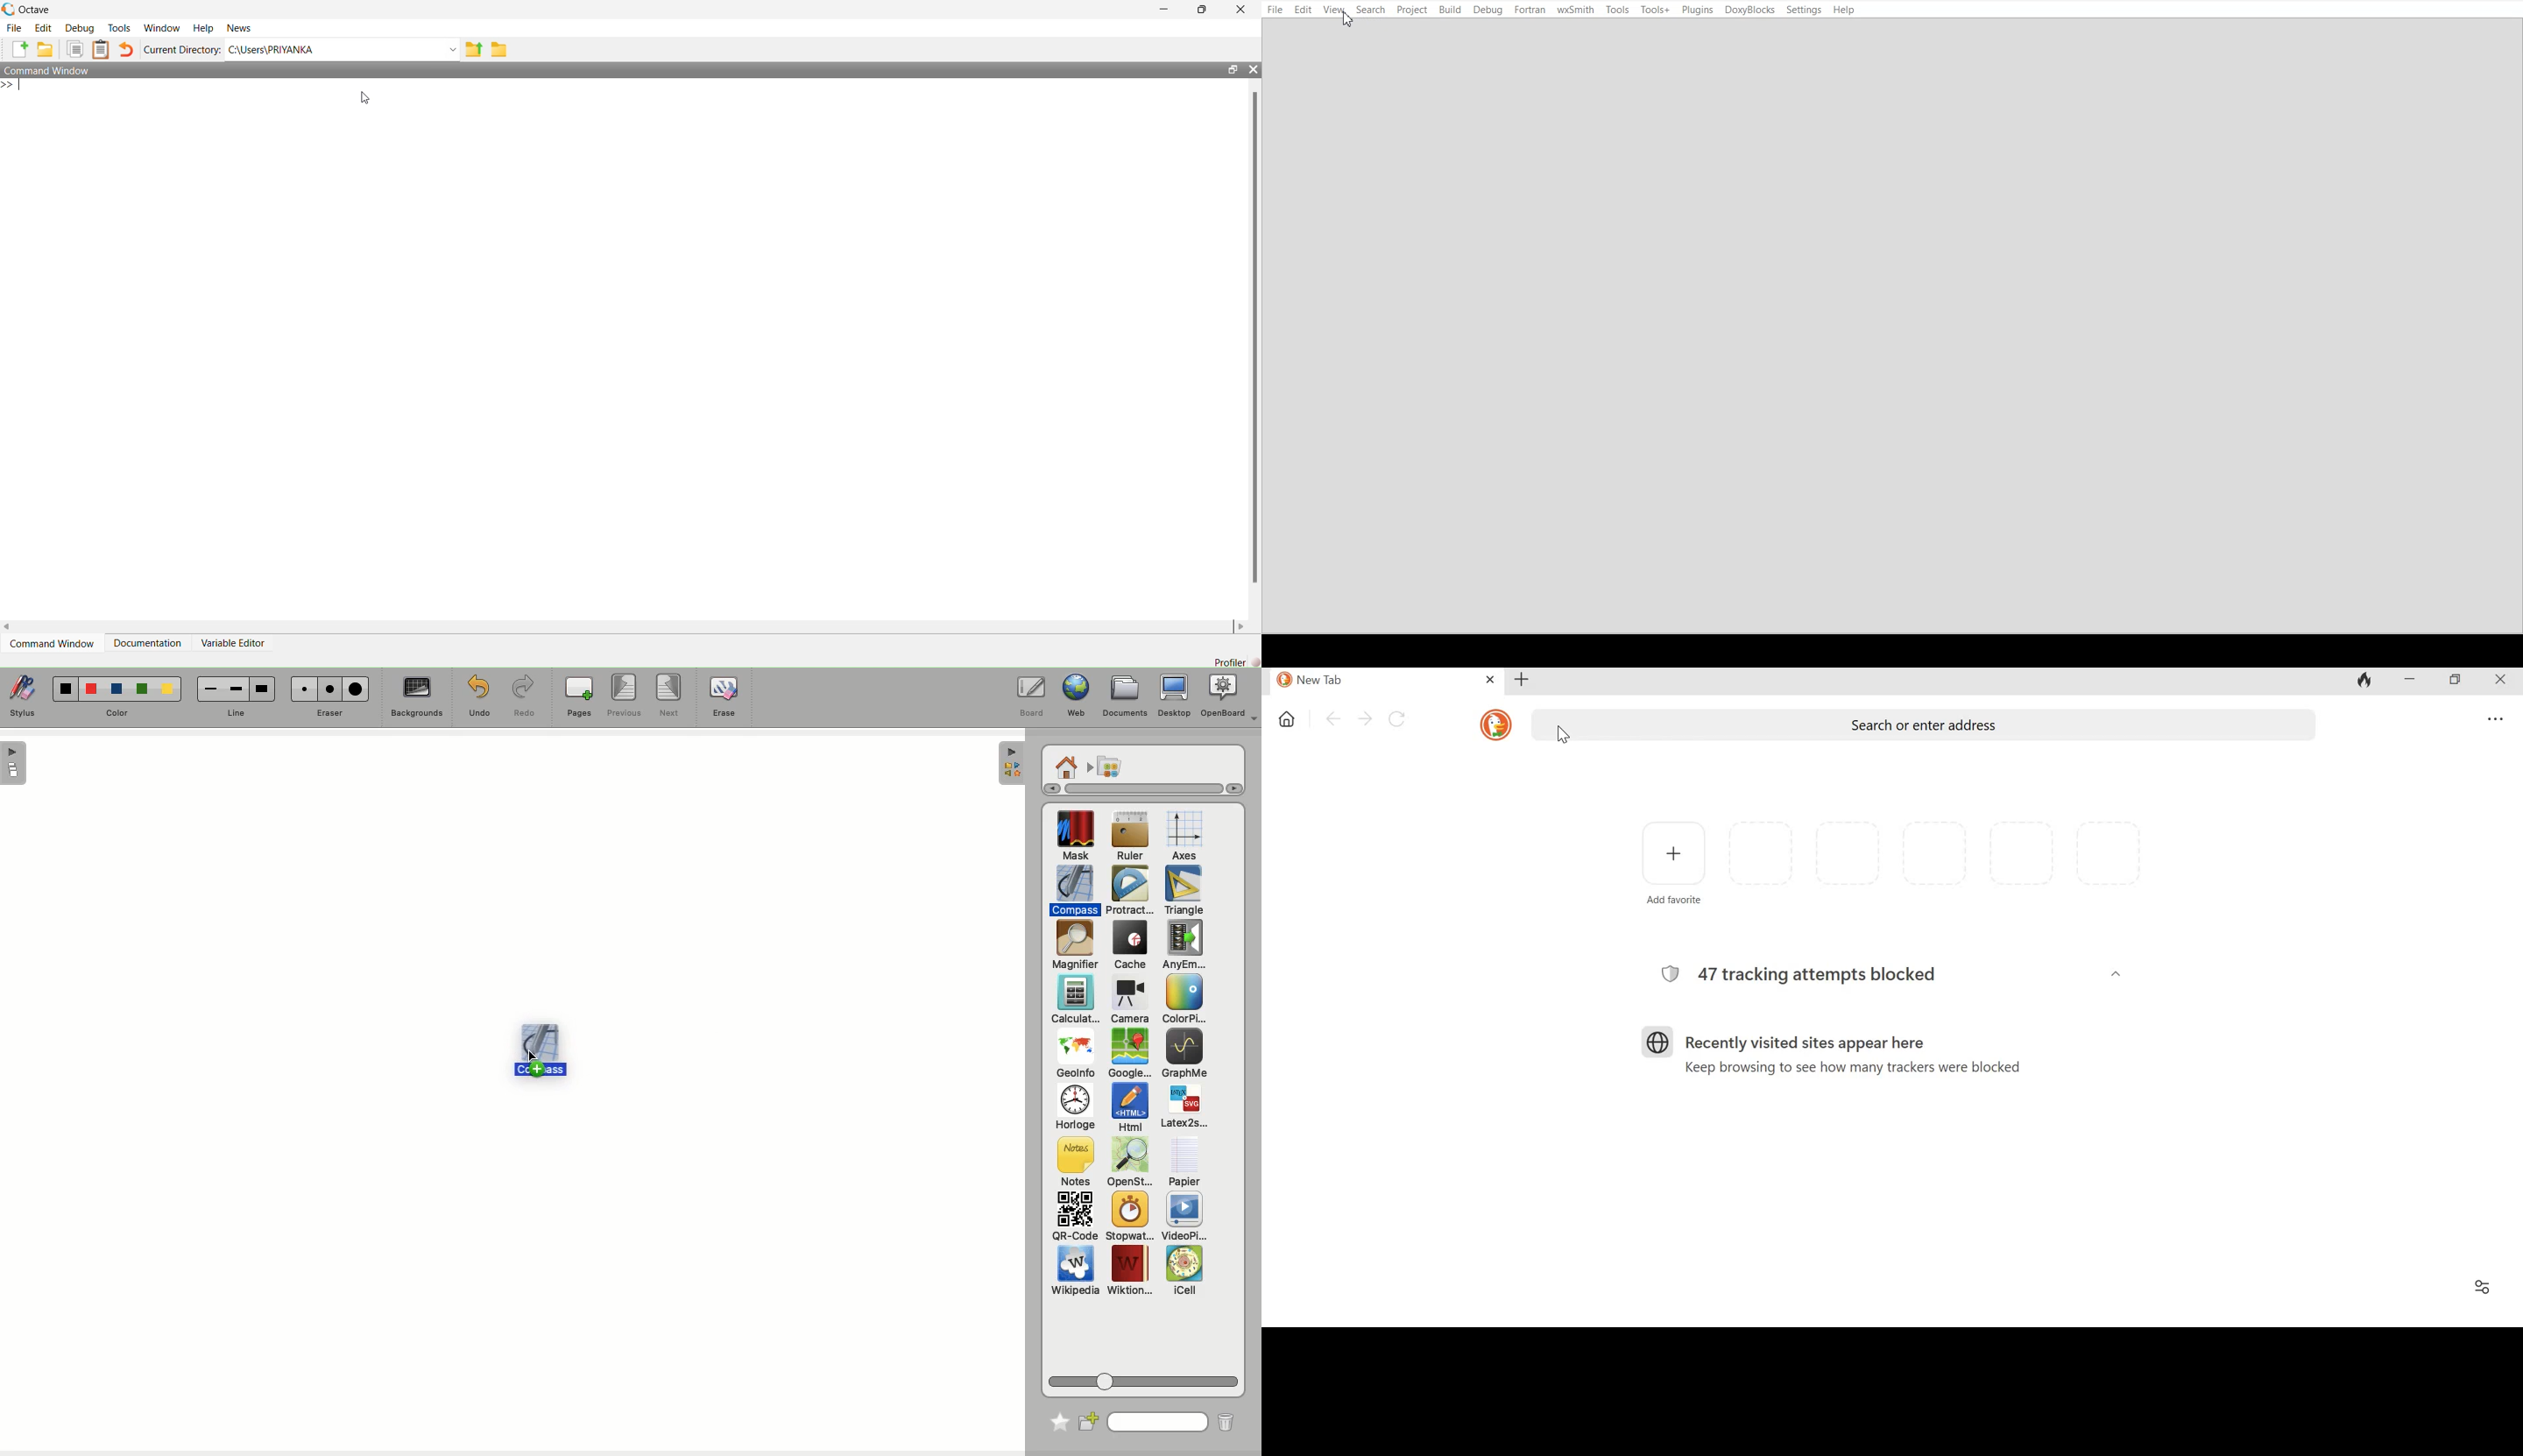  Describe the element at coordinates (1166, 9) in the screenshot. I see `minimise` at that location.